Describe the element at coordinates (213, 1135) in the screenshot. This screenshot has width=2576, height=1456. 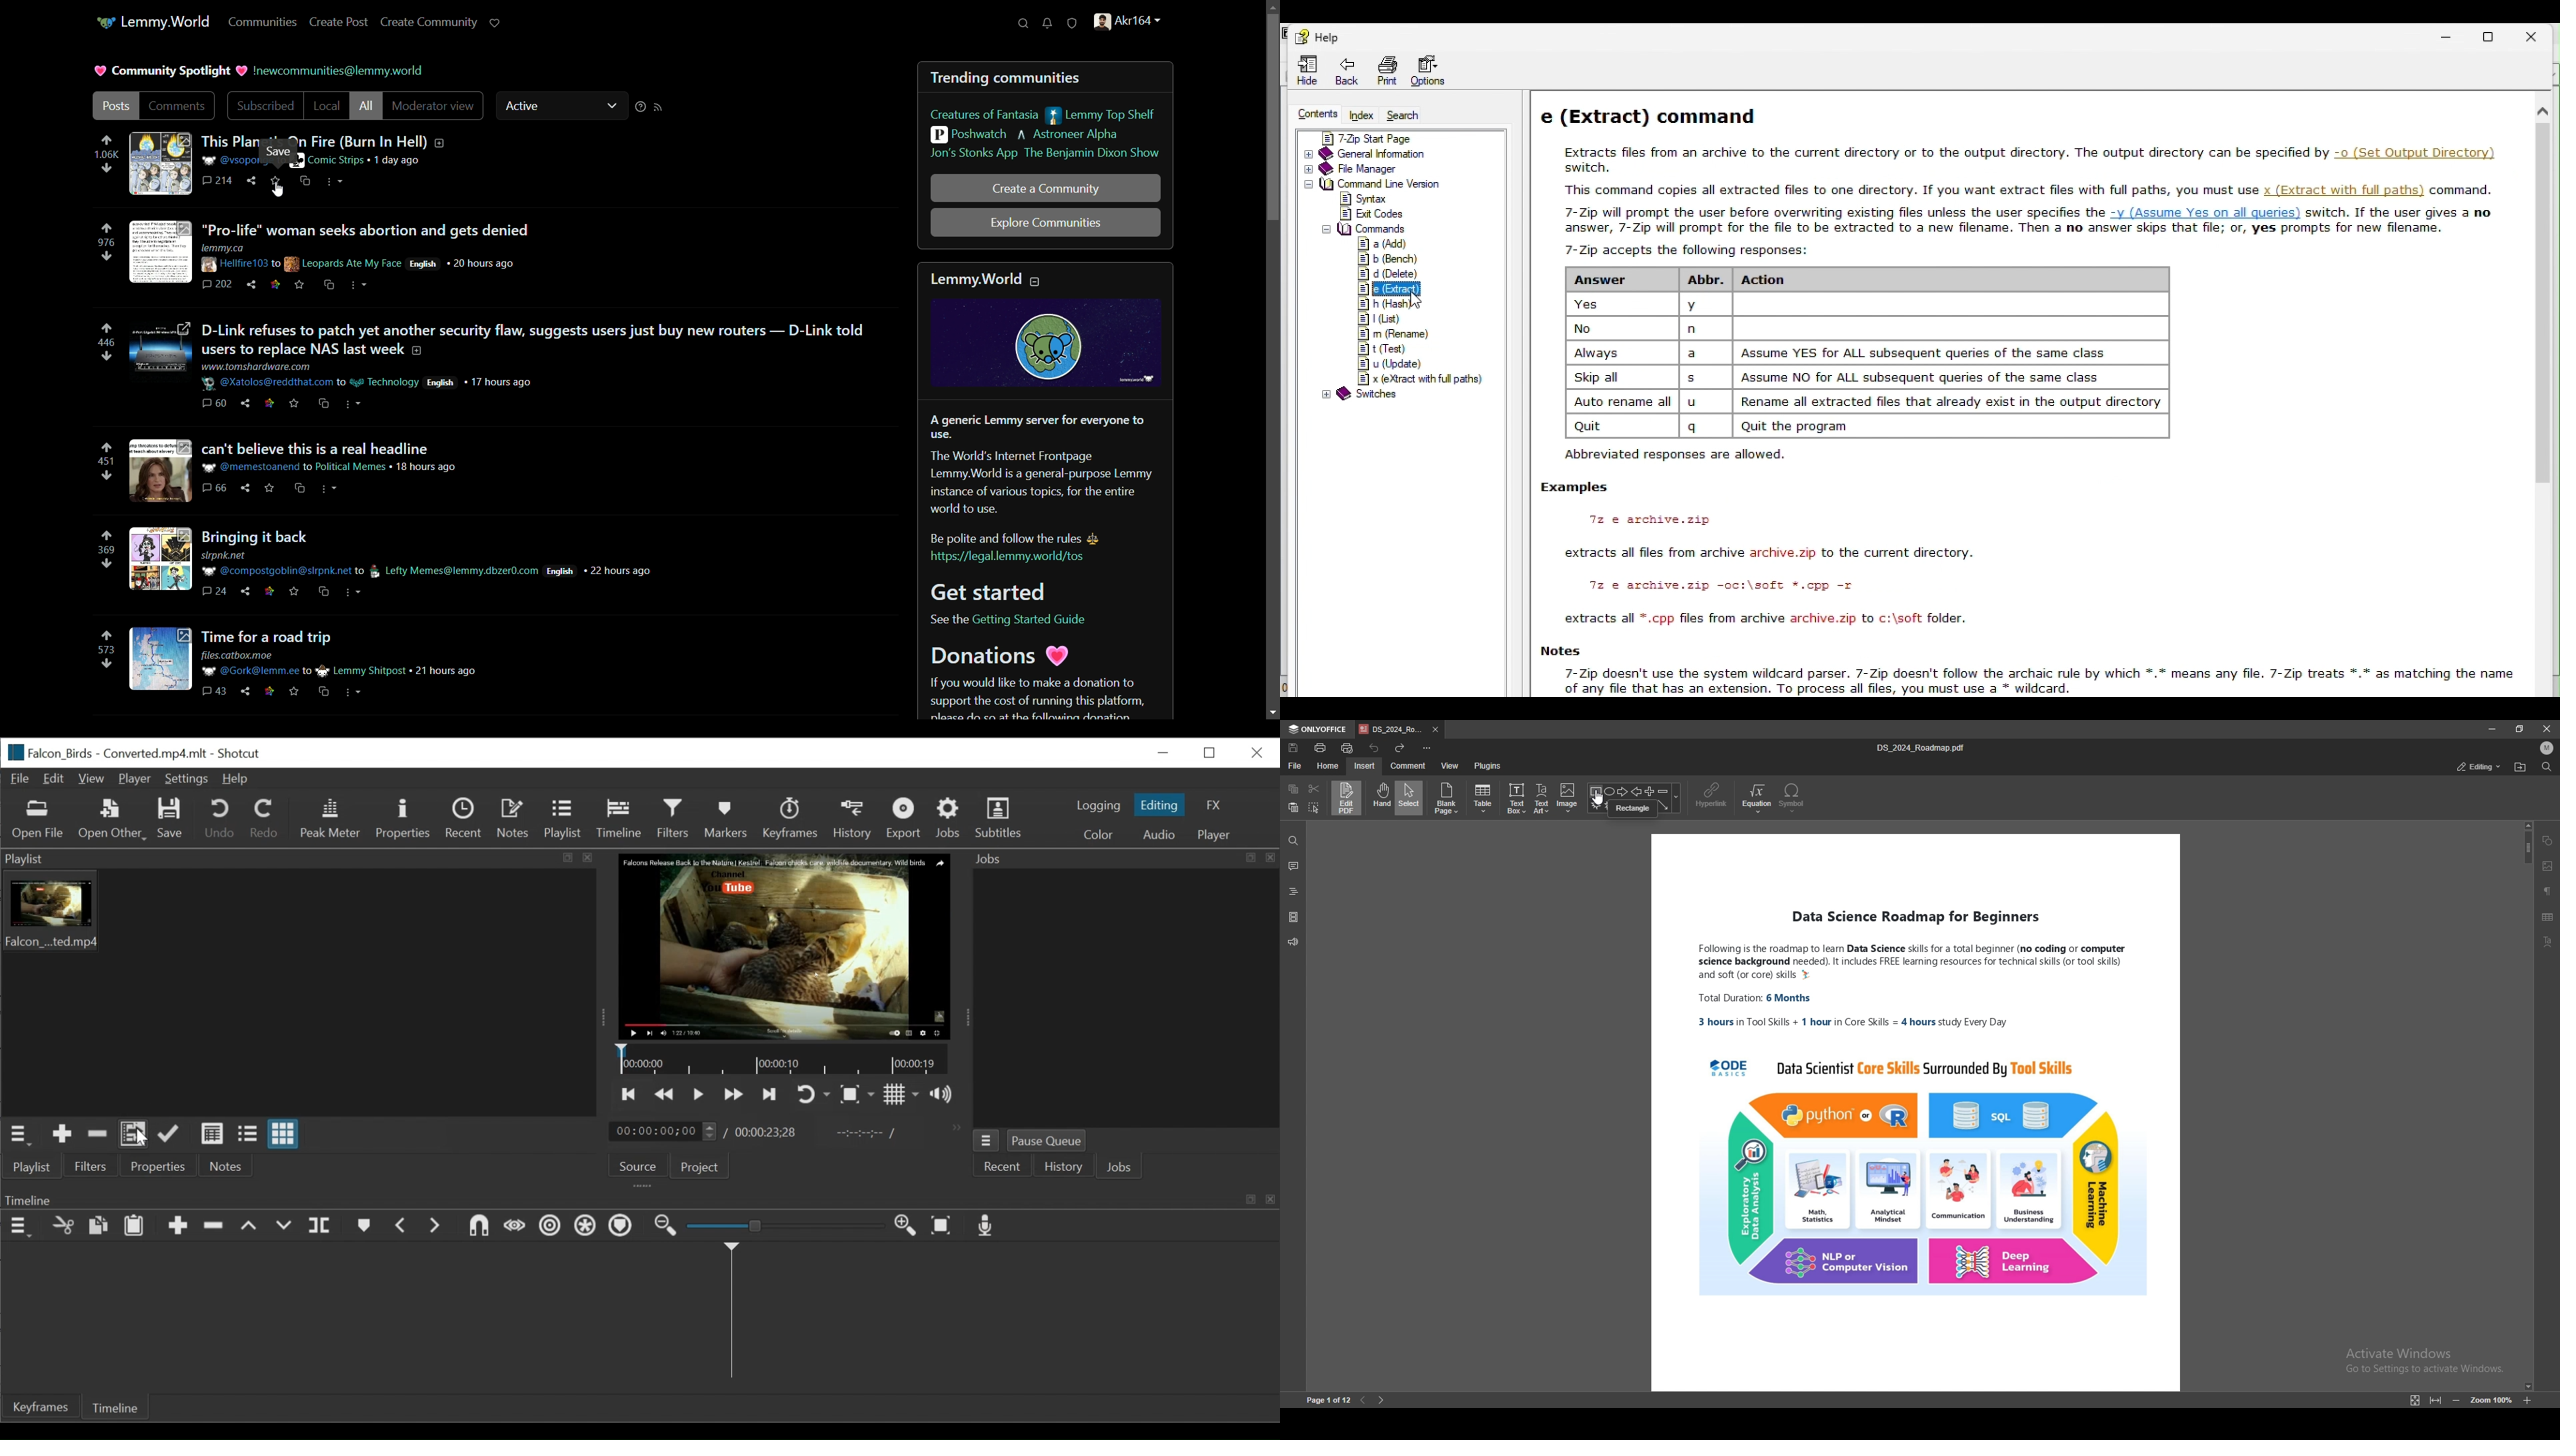
I see `View as details` at that location.